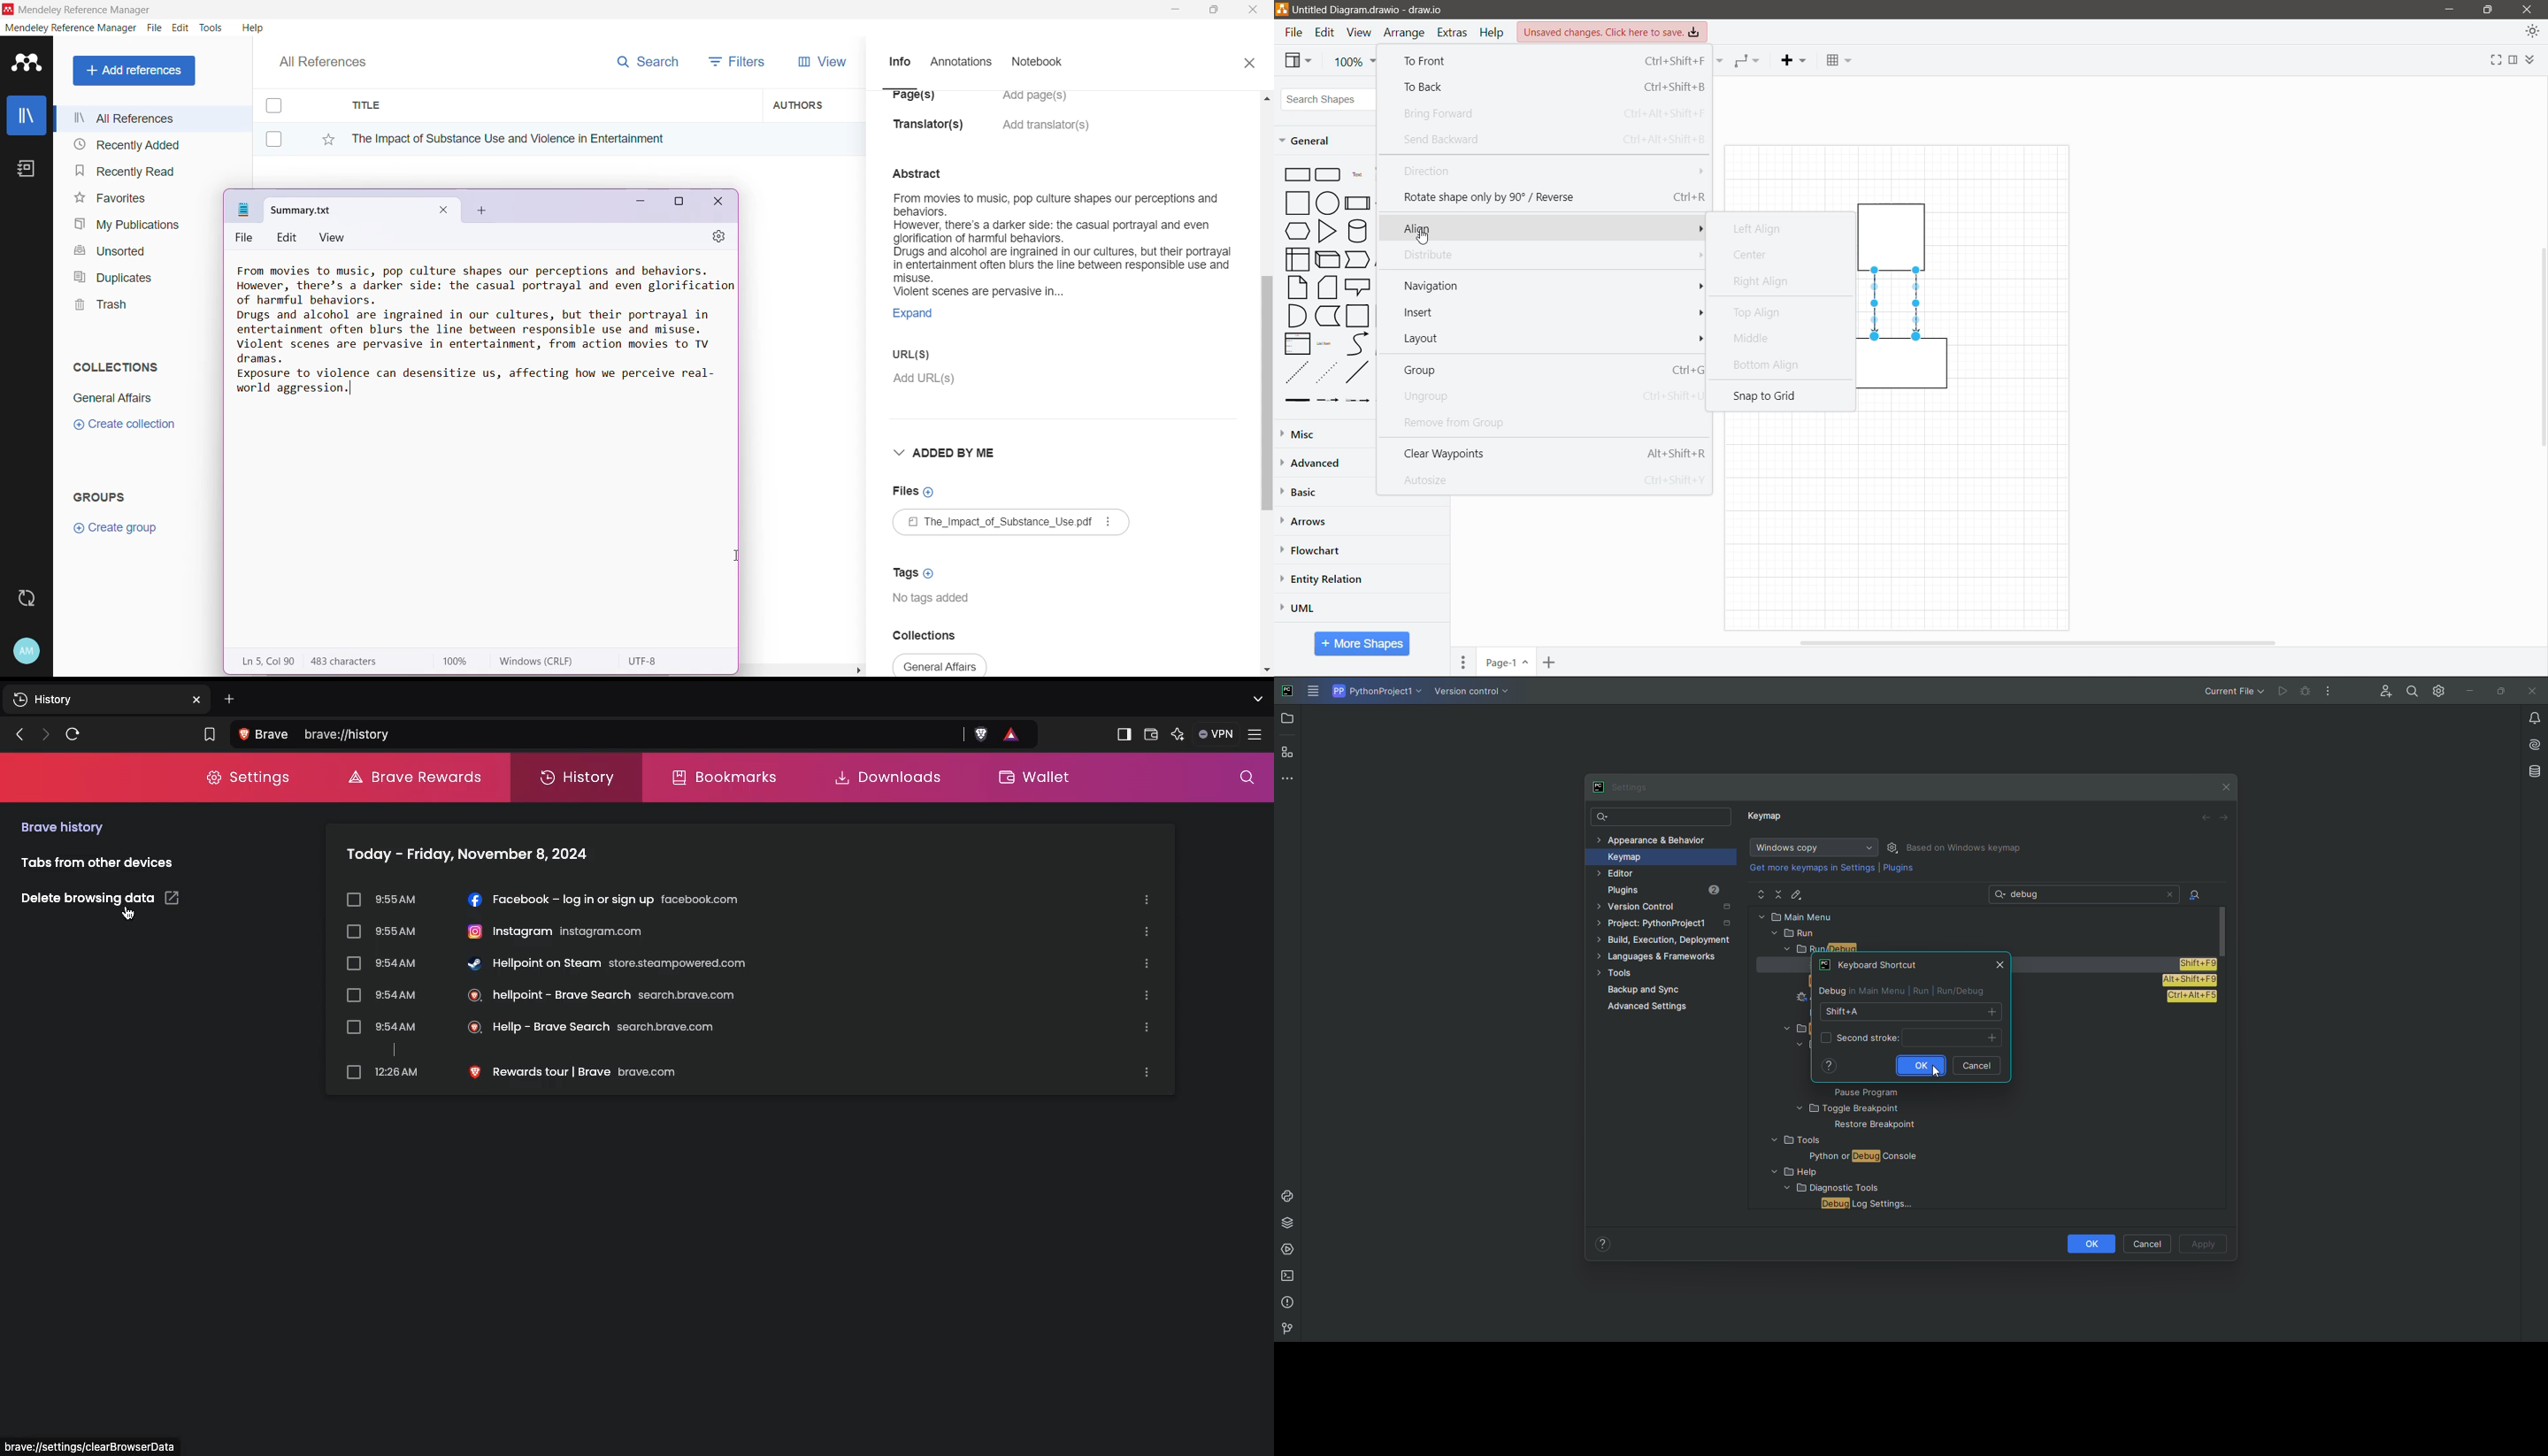 The width and height of the screenshot is (2548, 1456). I want to click on Appearance, so click(2532, 33).